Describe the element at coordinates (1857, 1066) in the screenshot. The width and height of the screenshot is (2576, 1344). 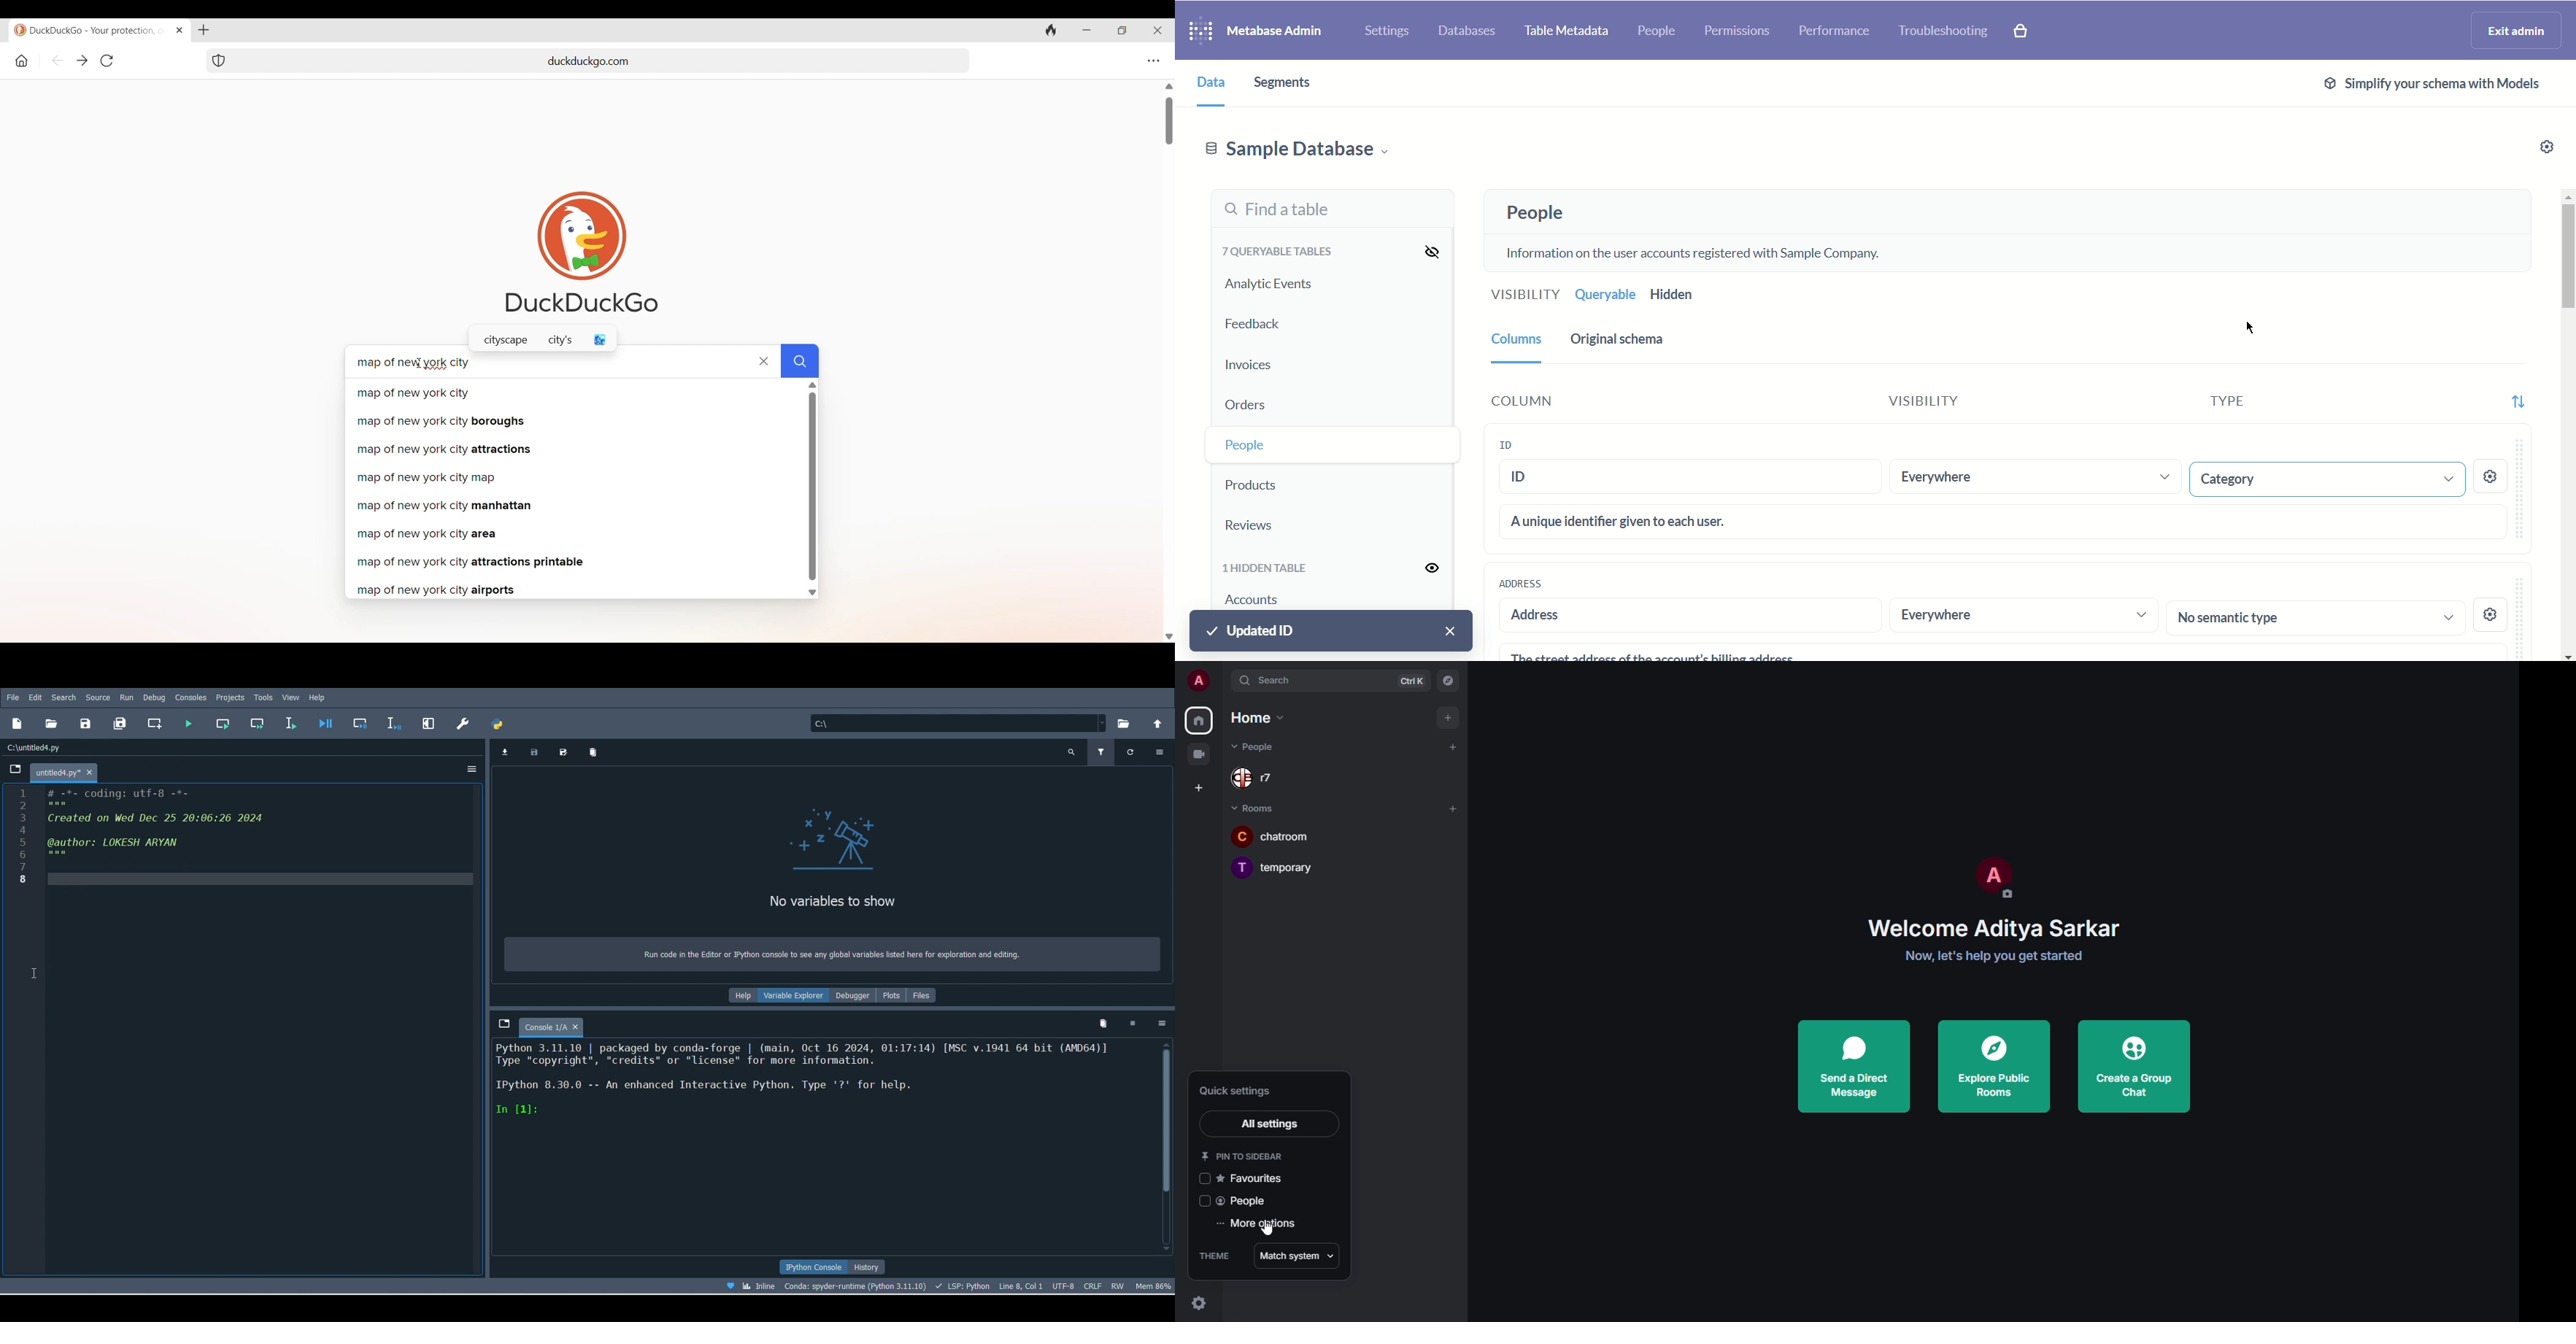
I see `send a direct message` at that location.